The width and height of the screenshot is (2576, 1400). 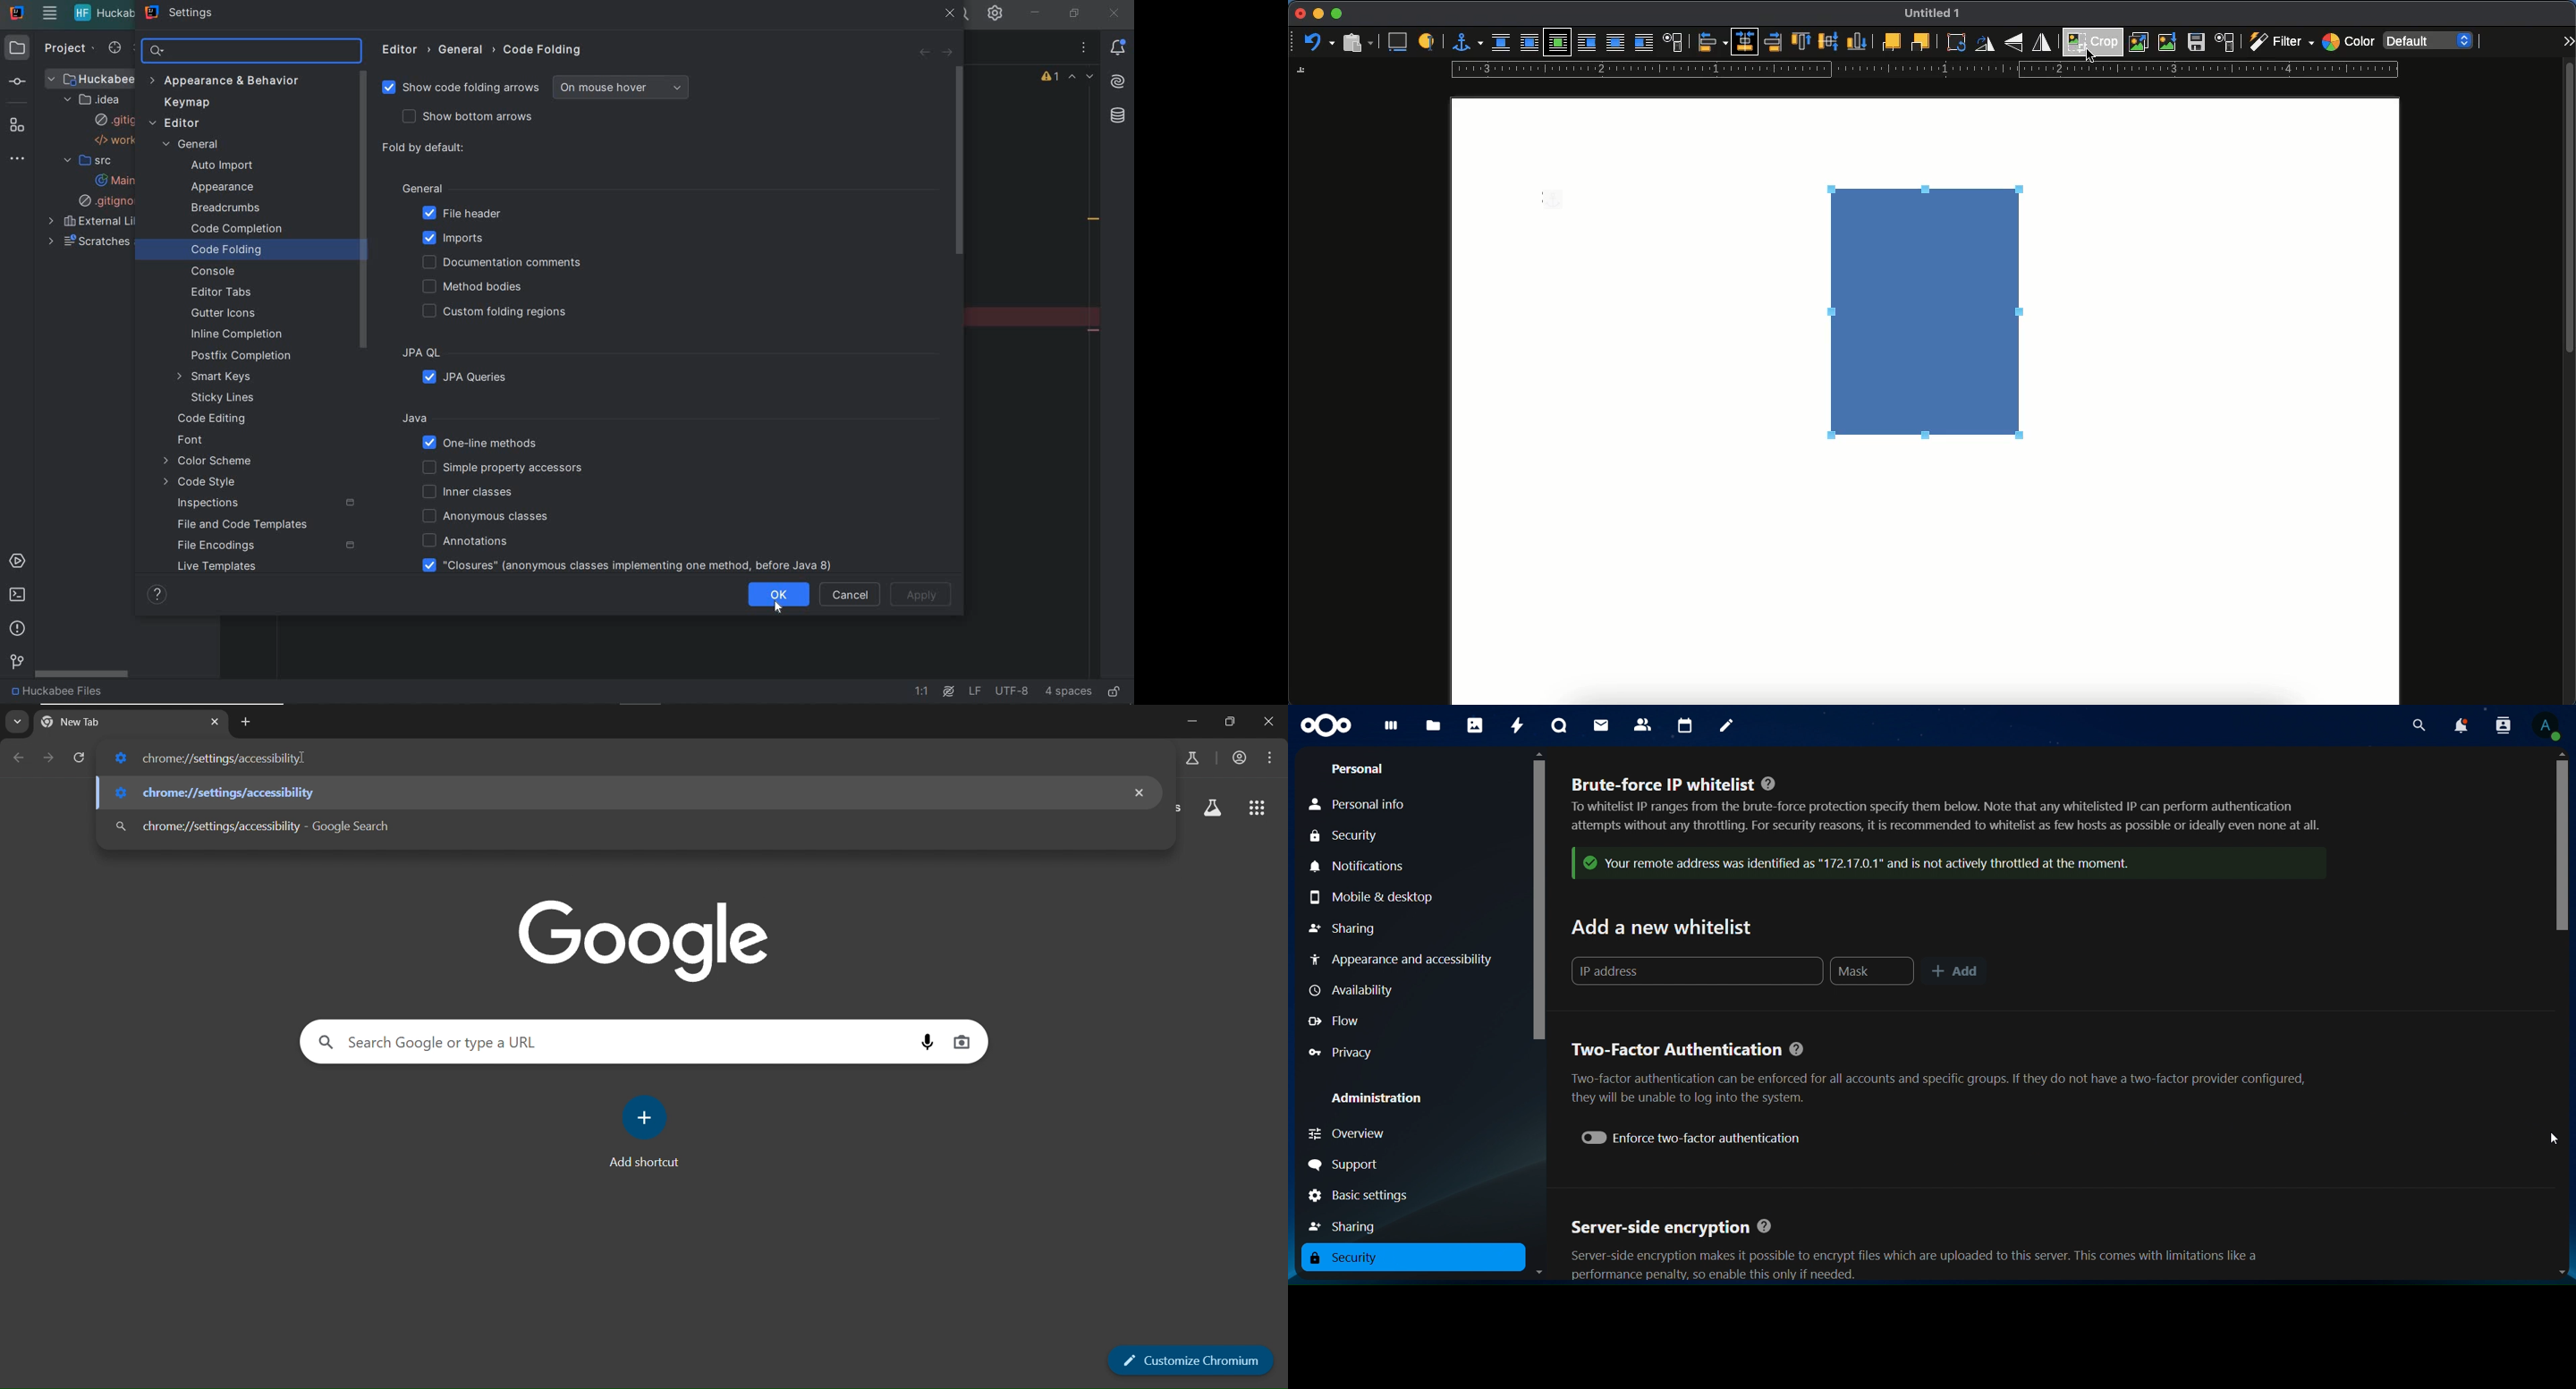 What do you see at coordinates (2225, 42) in the screenshot?
I see `image properties` at bounding box center [2225, 42].